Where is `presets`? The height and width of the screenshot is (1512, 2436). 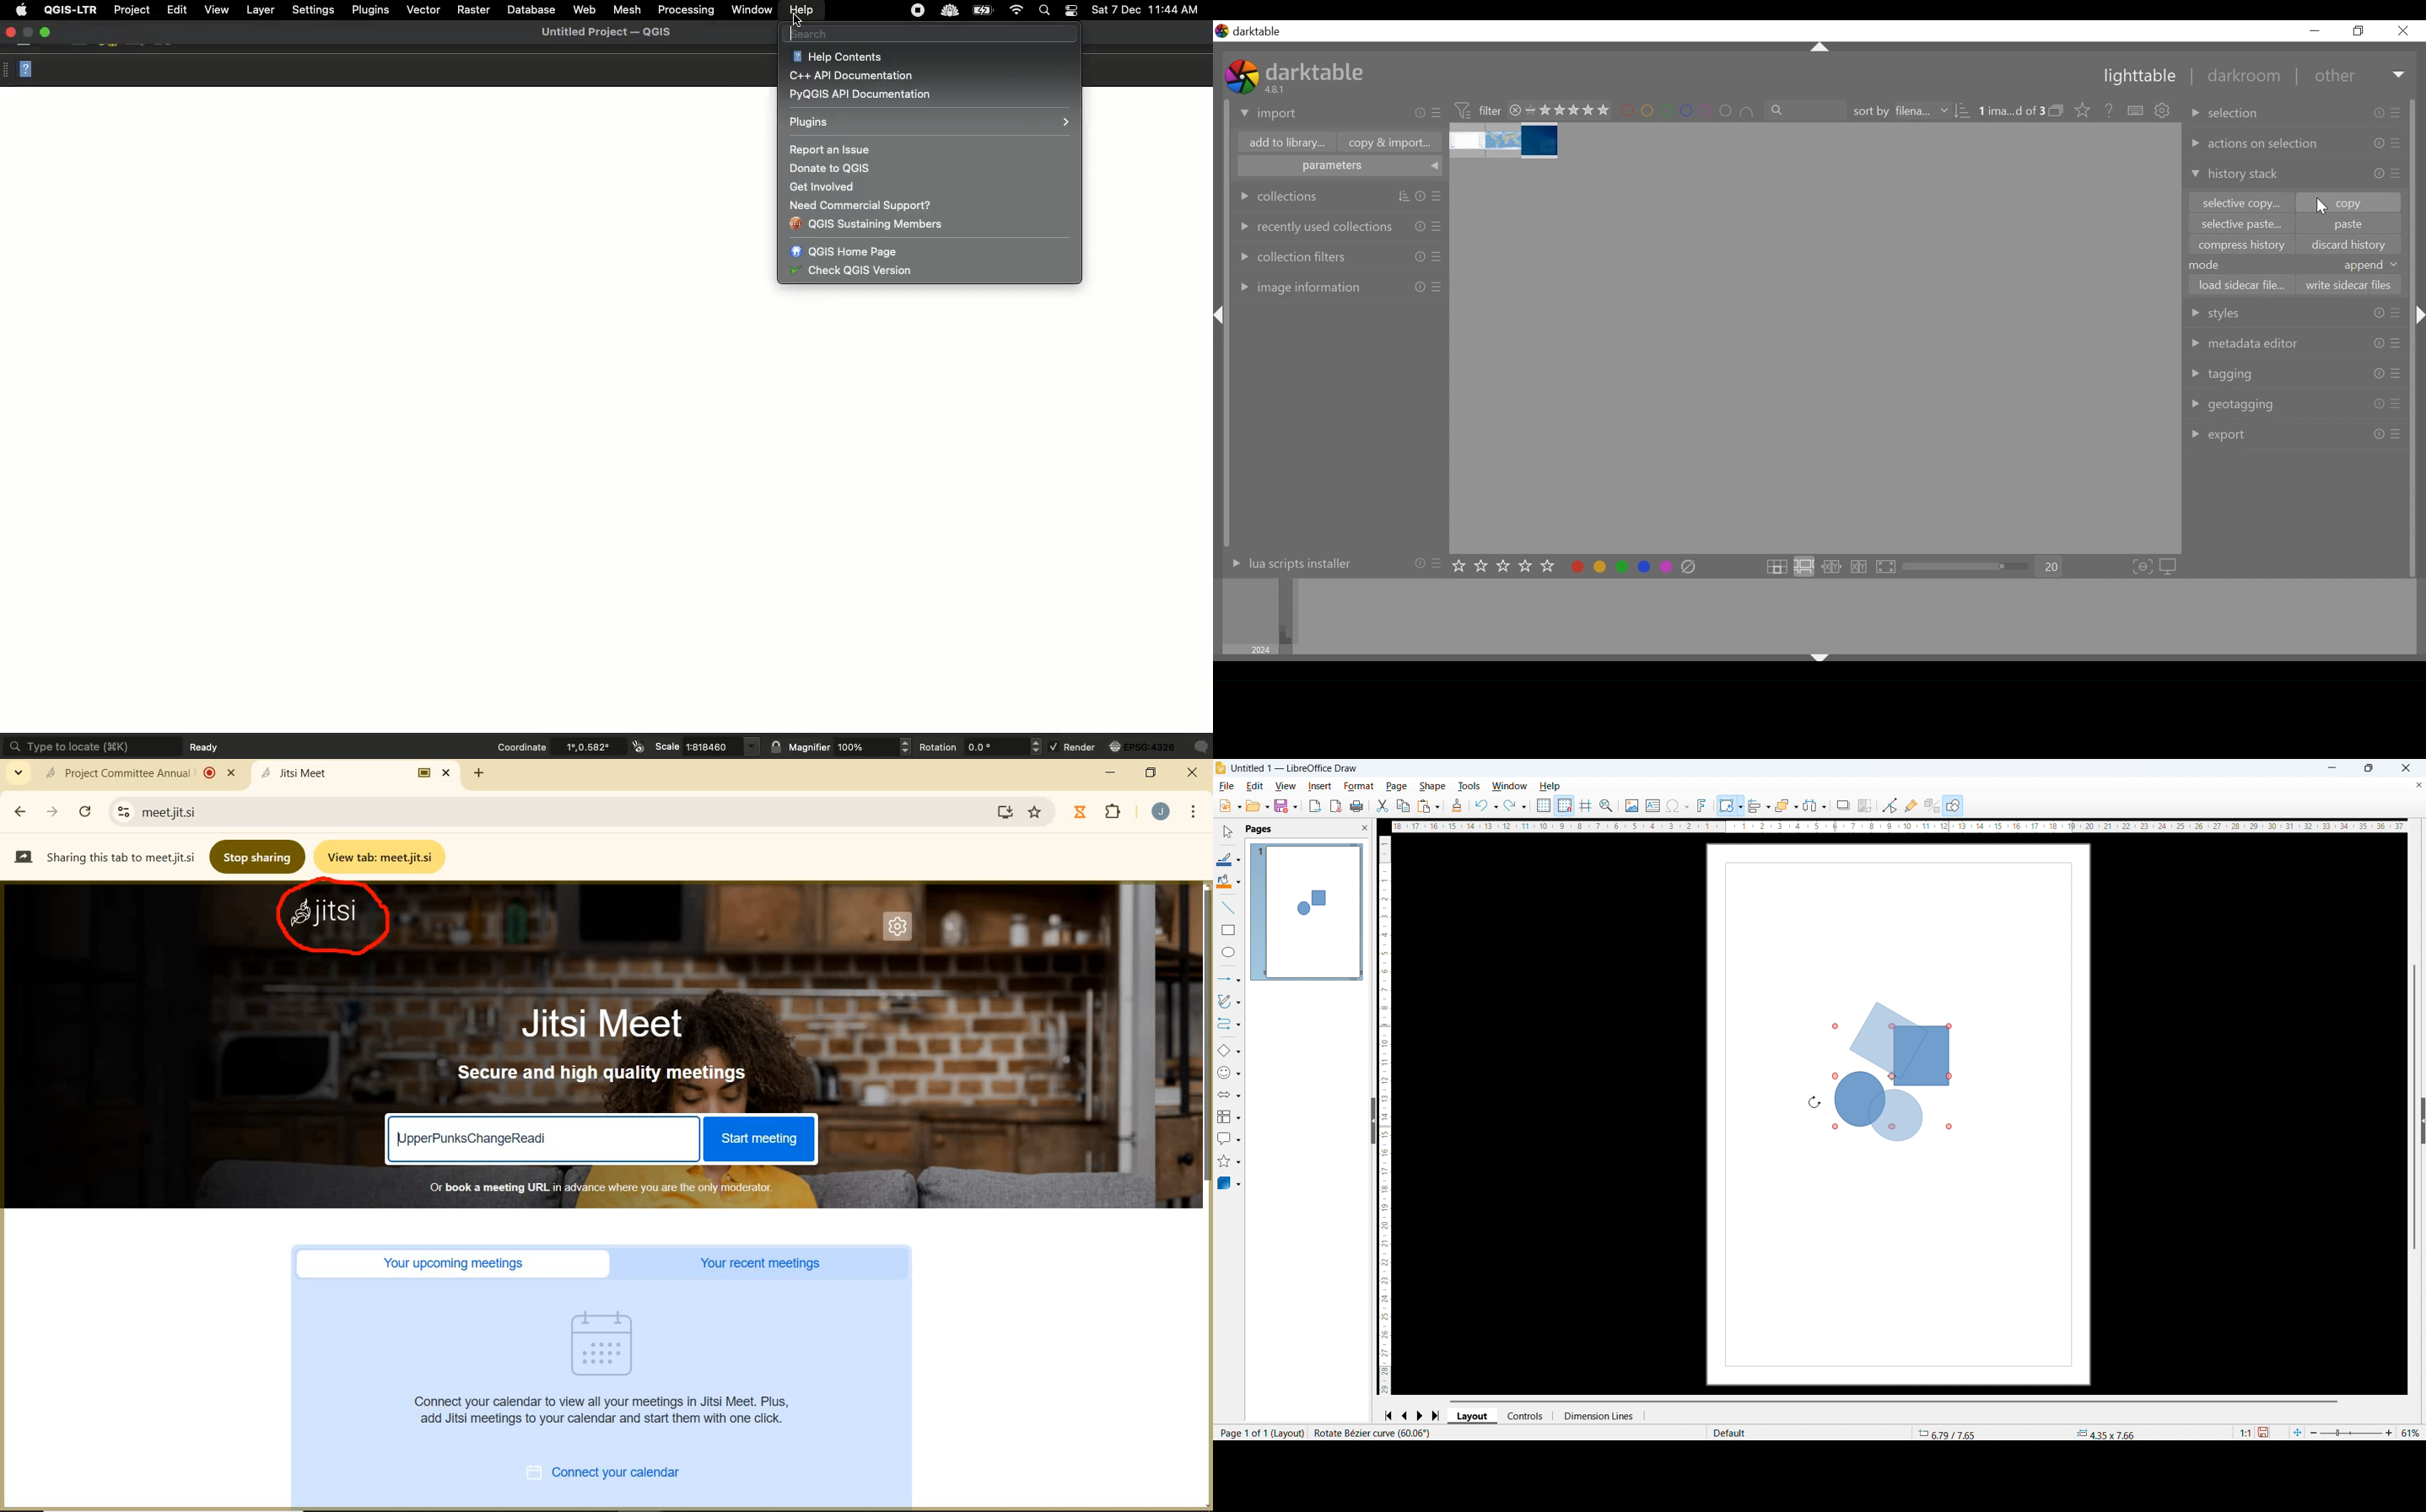
presets is located at coordinates (2397, 174).